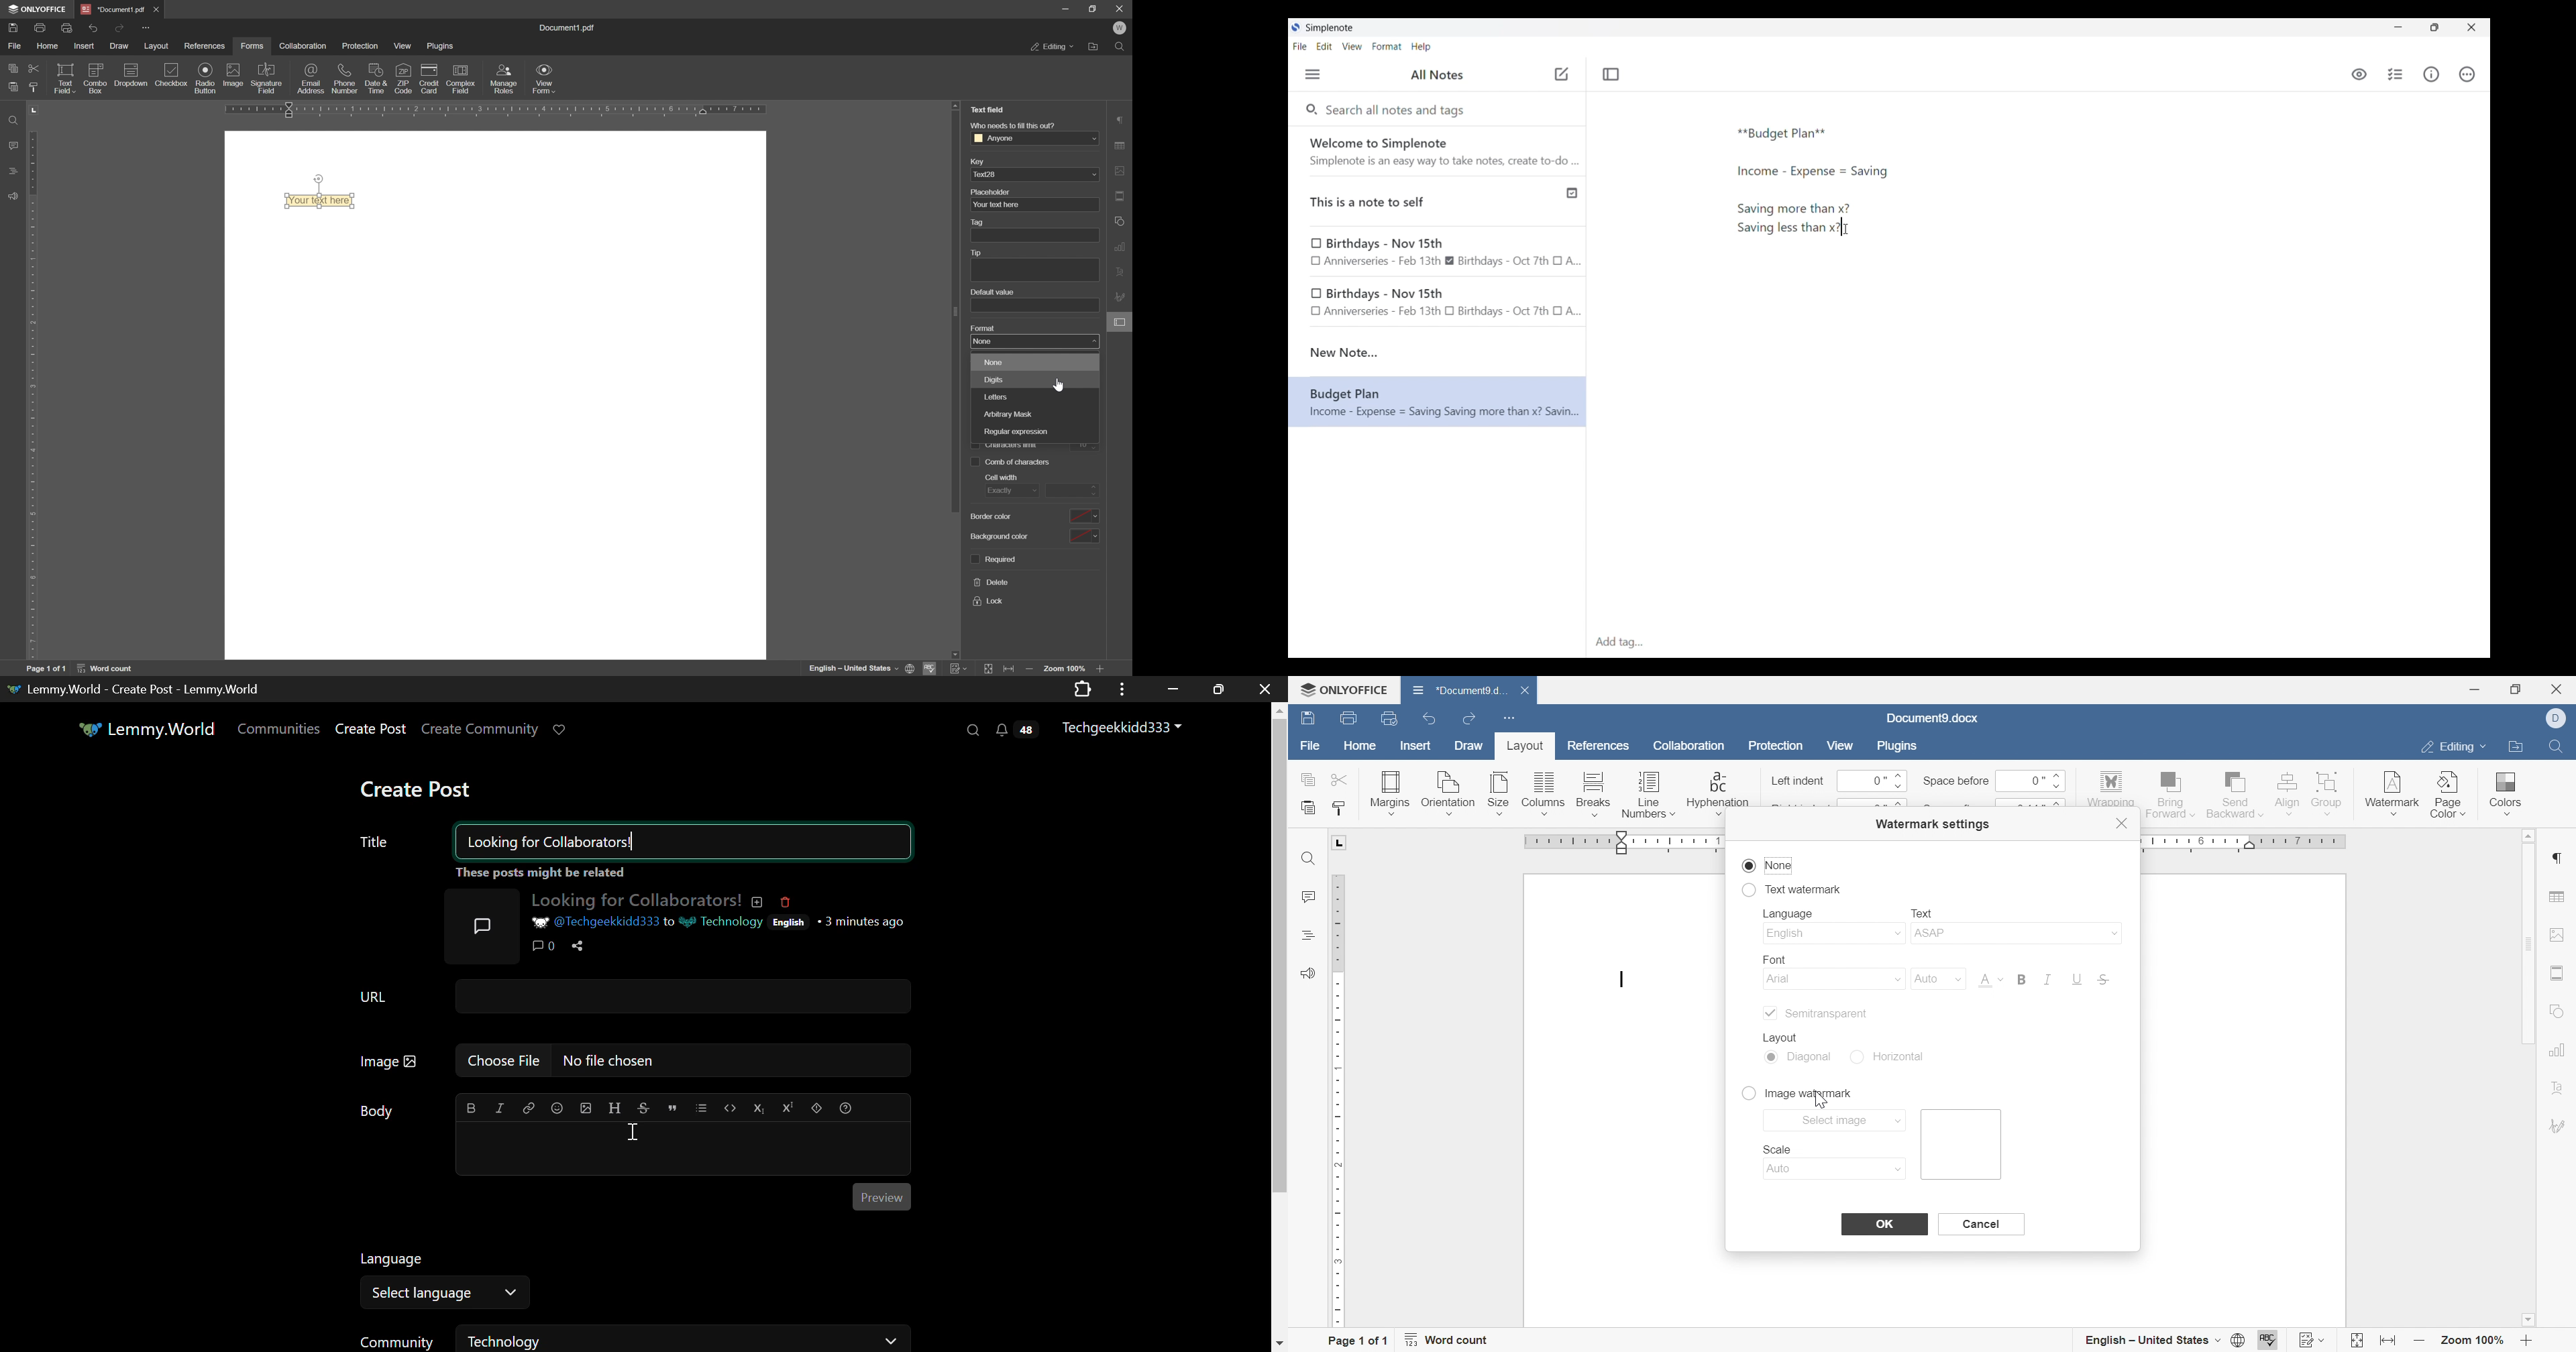  Describe the element at coordinates (956, 313) in the screenshot. I see `scroll bar` at that location.